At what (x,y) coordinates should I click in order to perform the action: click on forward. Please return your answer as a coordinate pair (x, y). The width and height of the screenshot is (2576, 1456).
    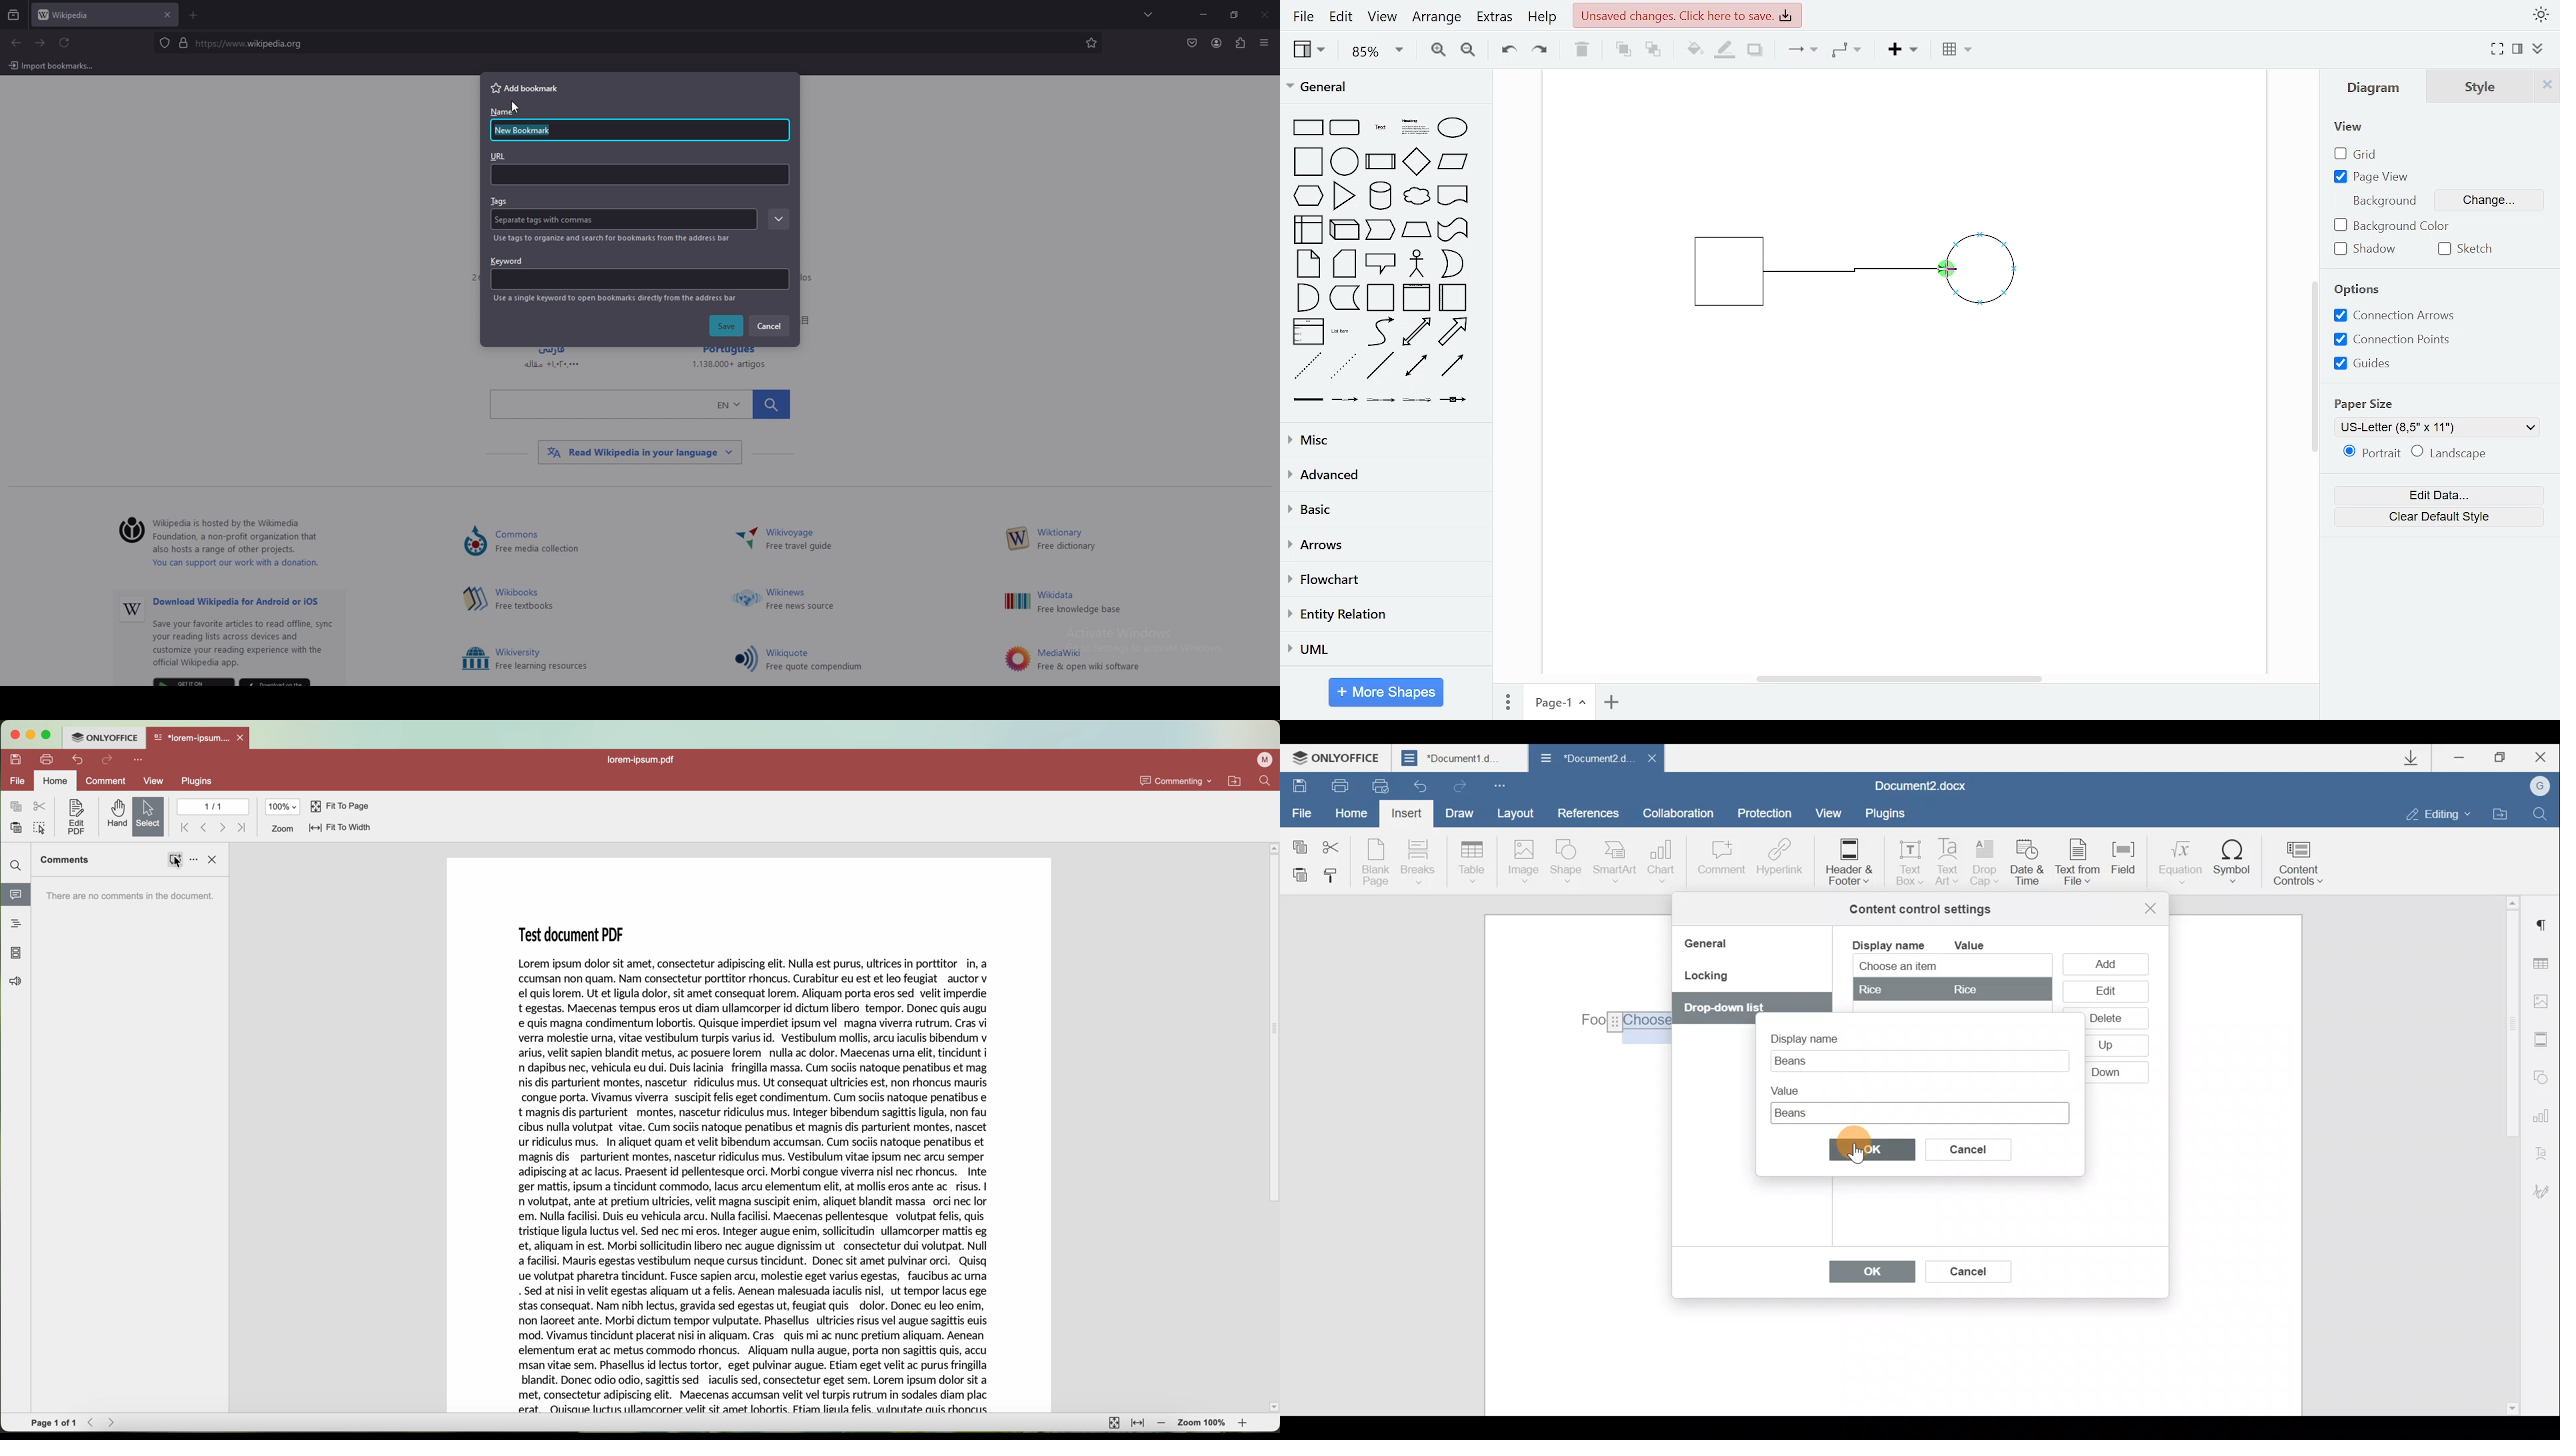
    Looking at the image, I should click on (41, 43).